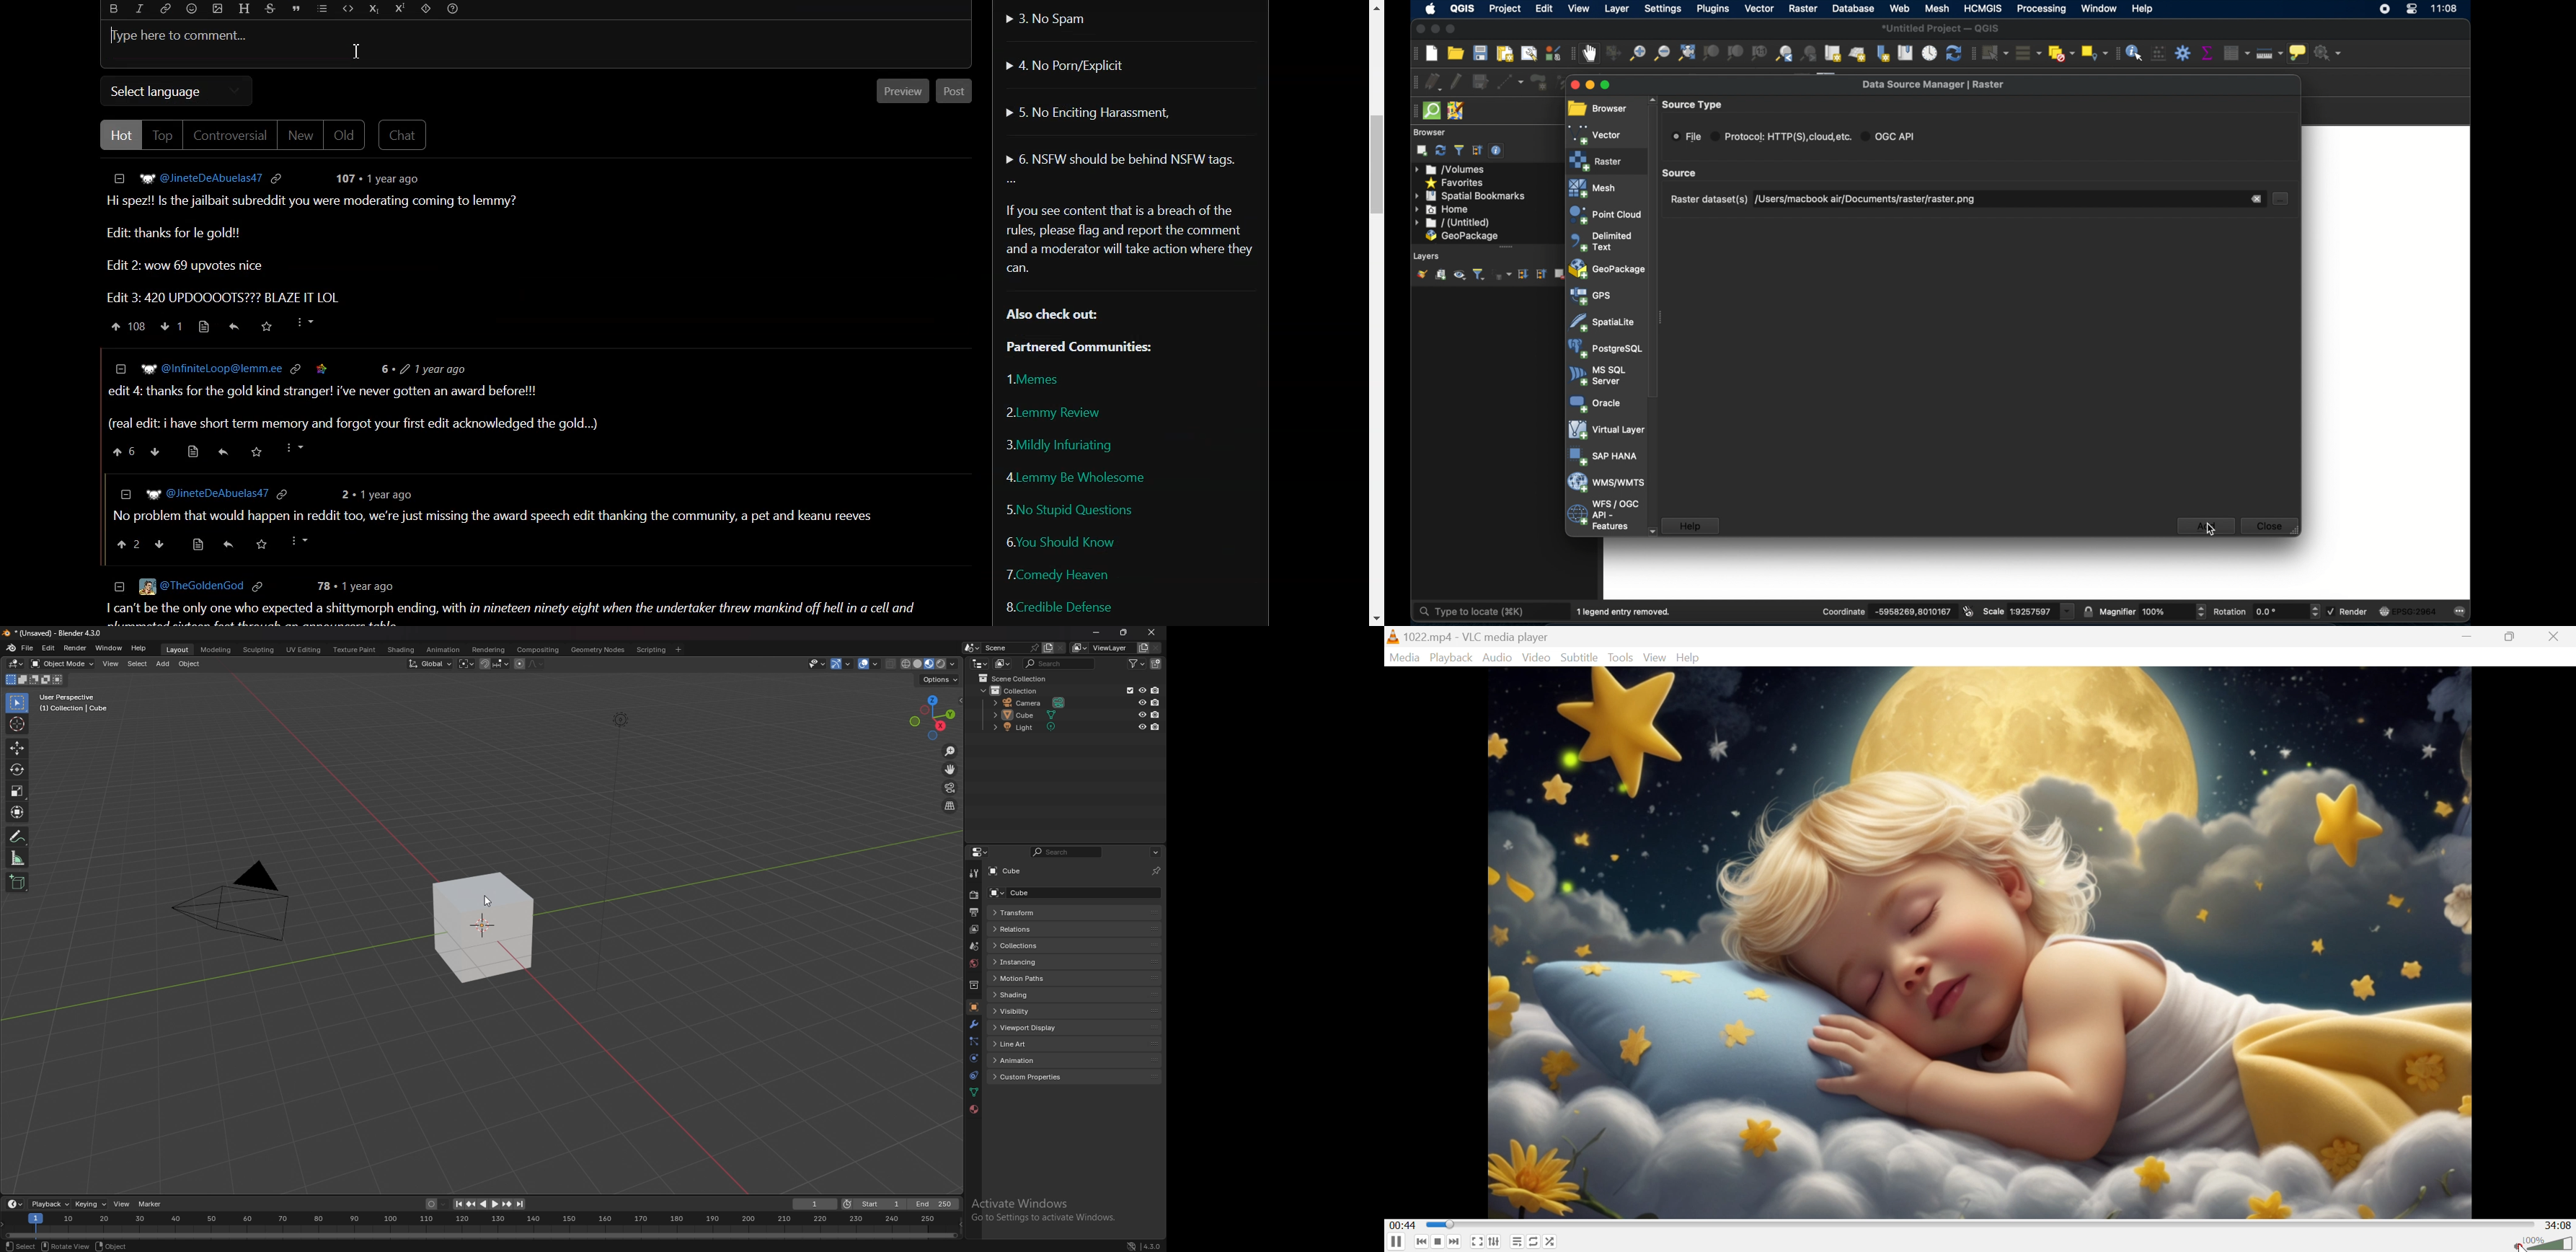 Image resolution: width=2576 pixels, height=1260 pixels. I want to click on Subscript, so click(374, 9).